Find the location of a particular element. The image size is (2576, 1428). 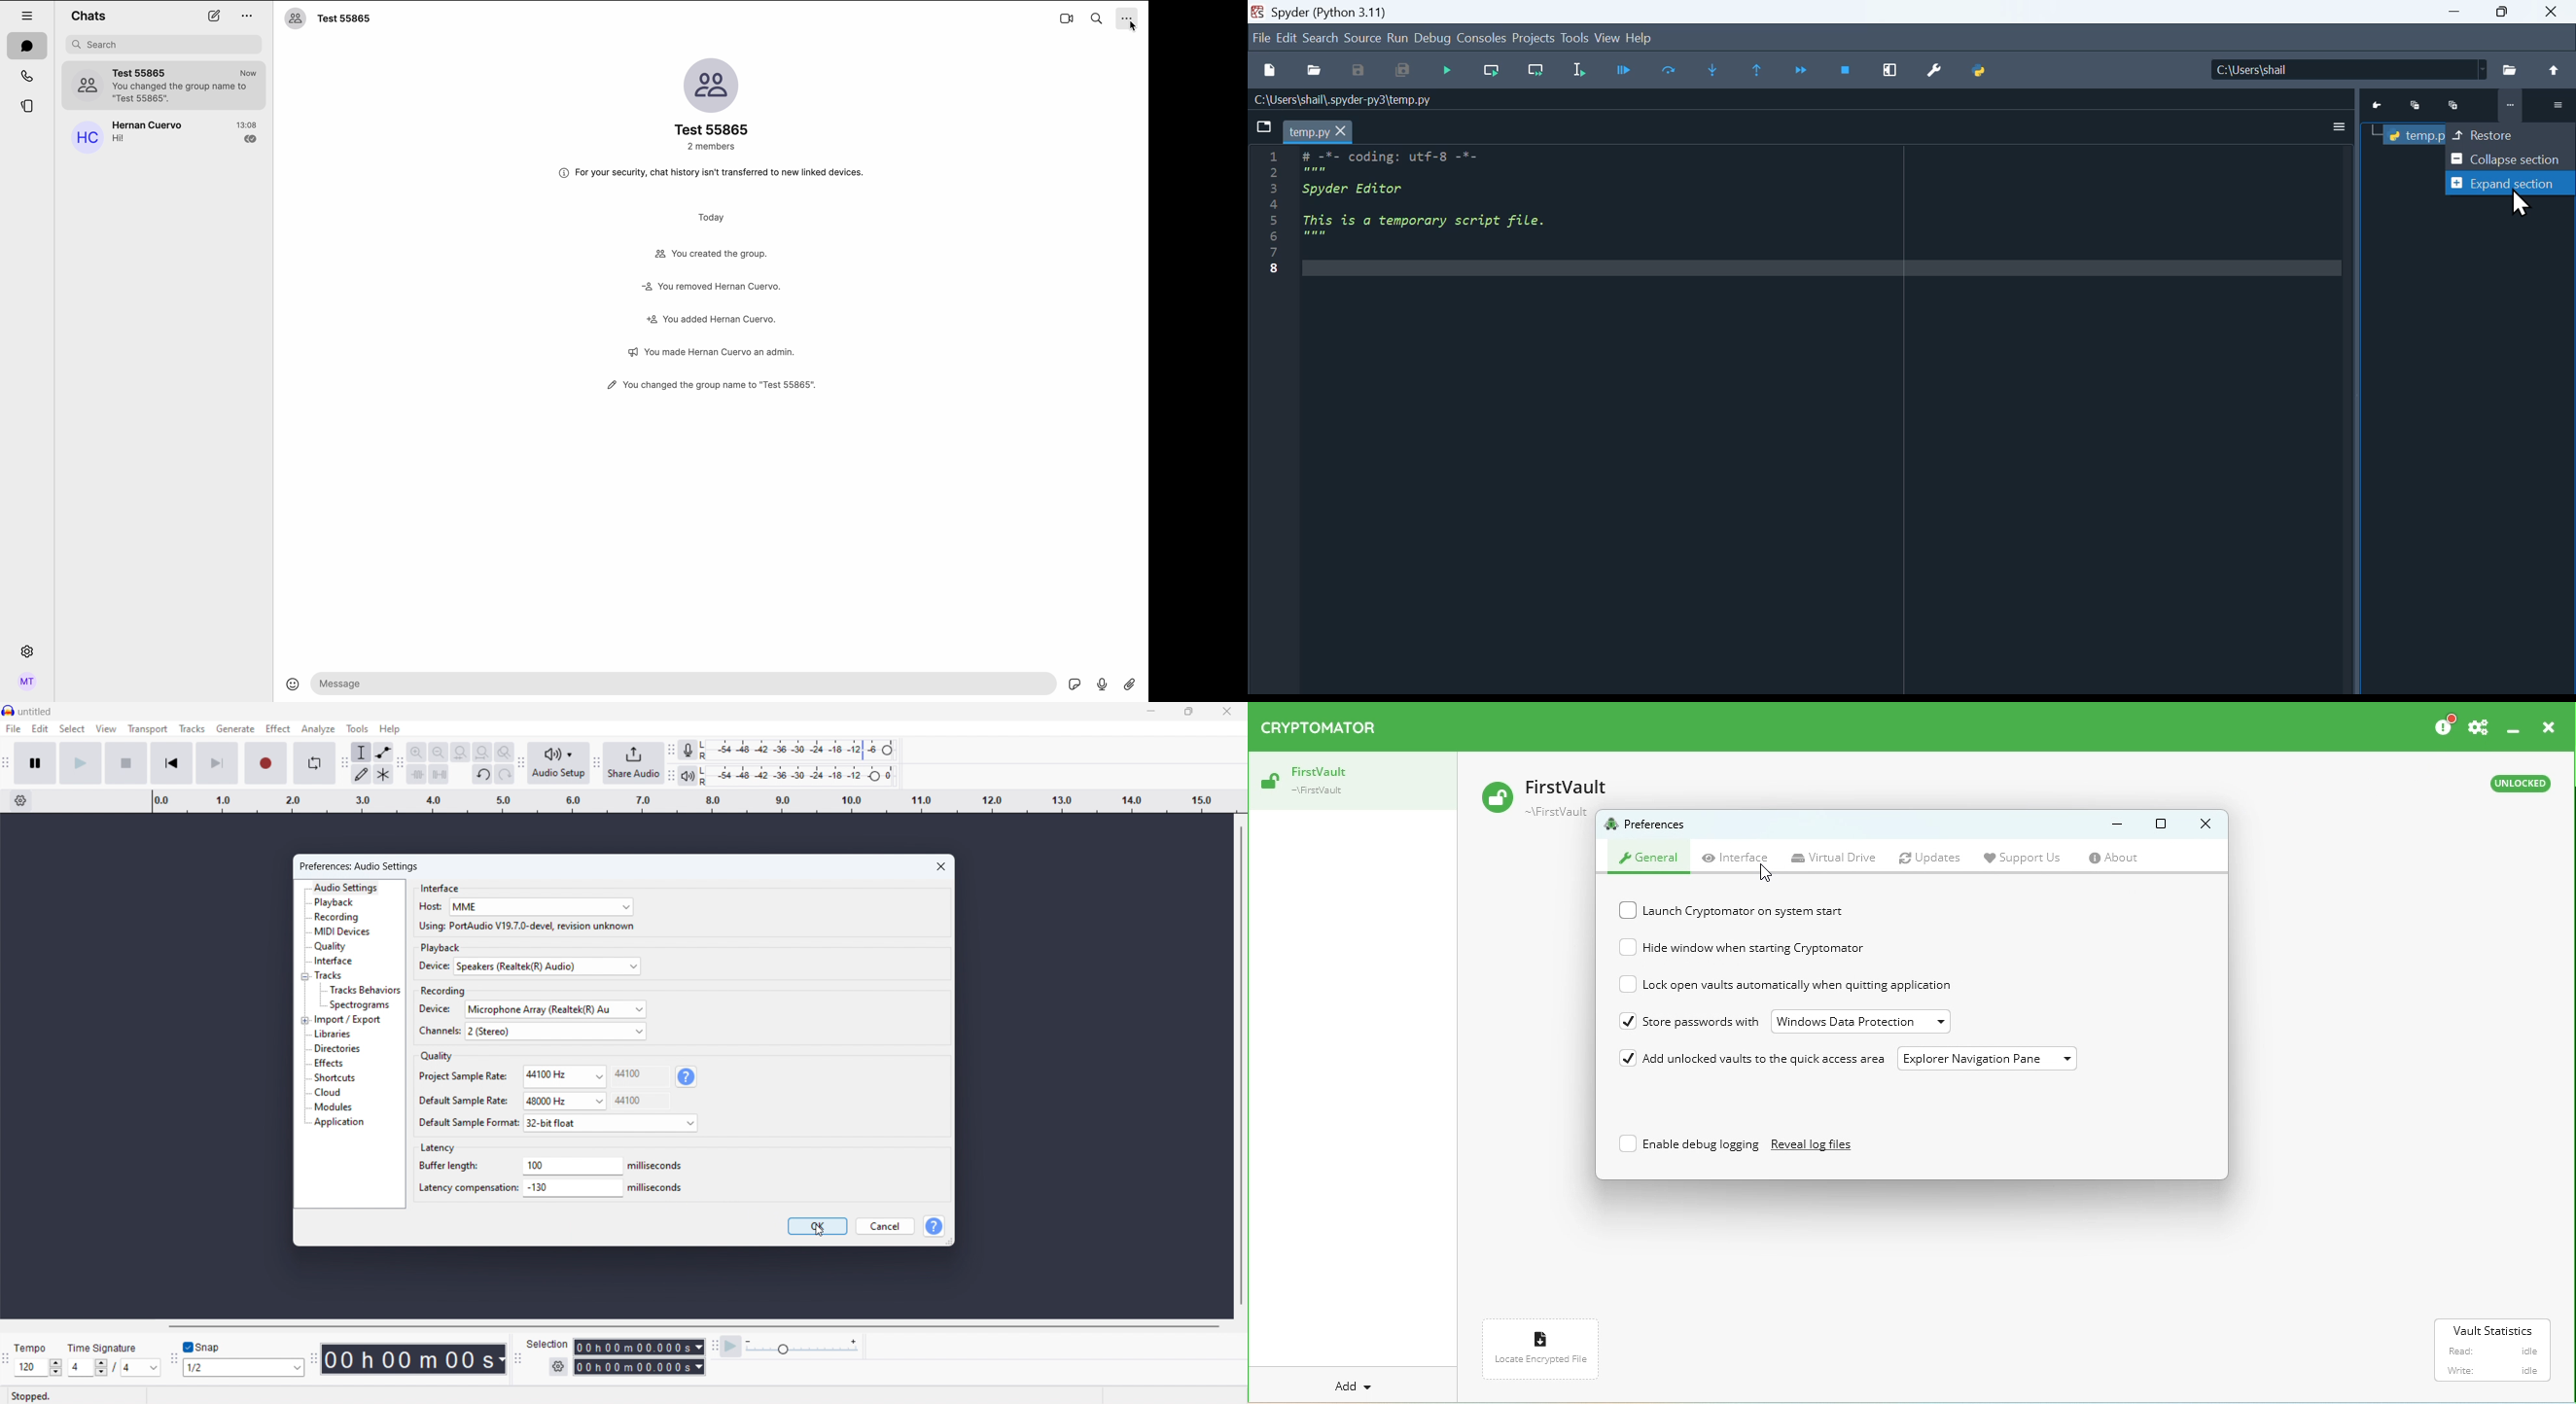

Unlocked is located at coordinates (2518, 787).